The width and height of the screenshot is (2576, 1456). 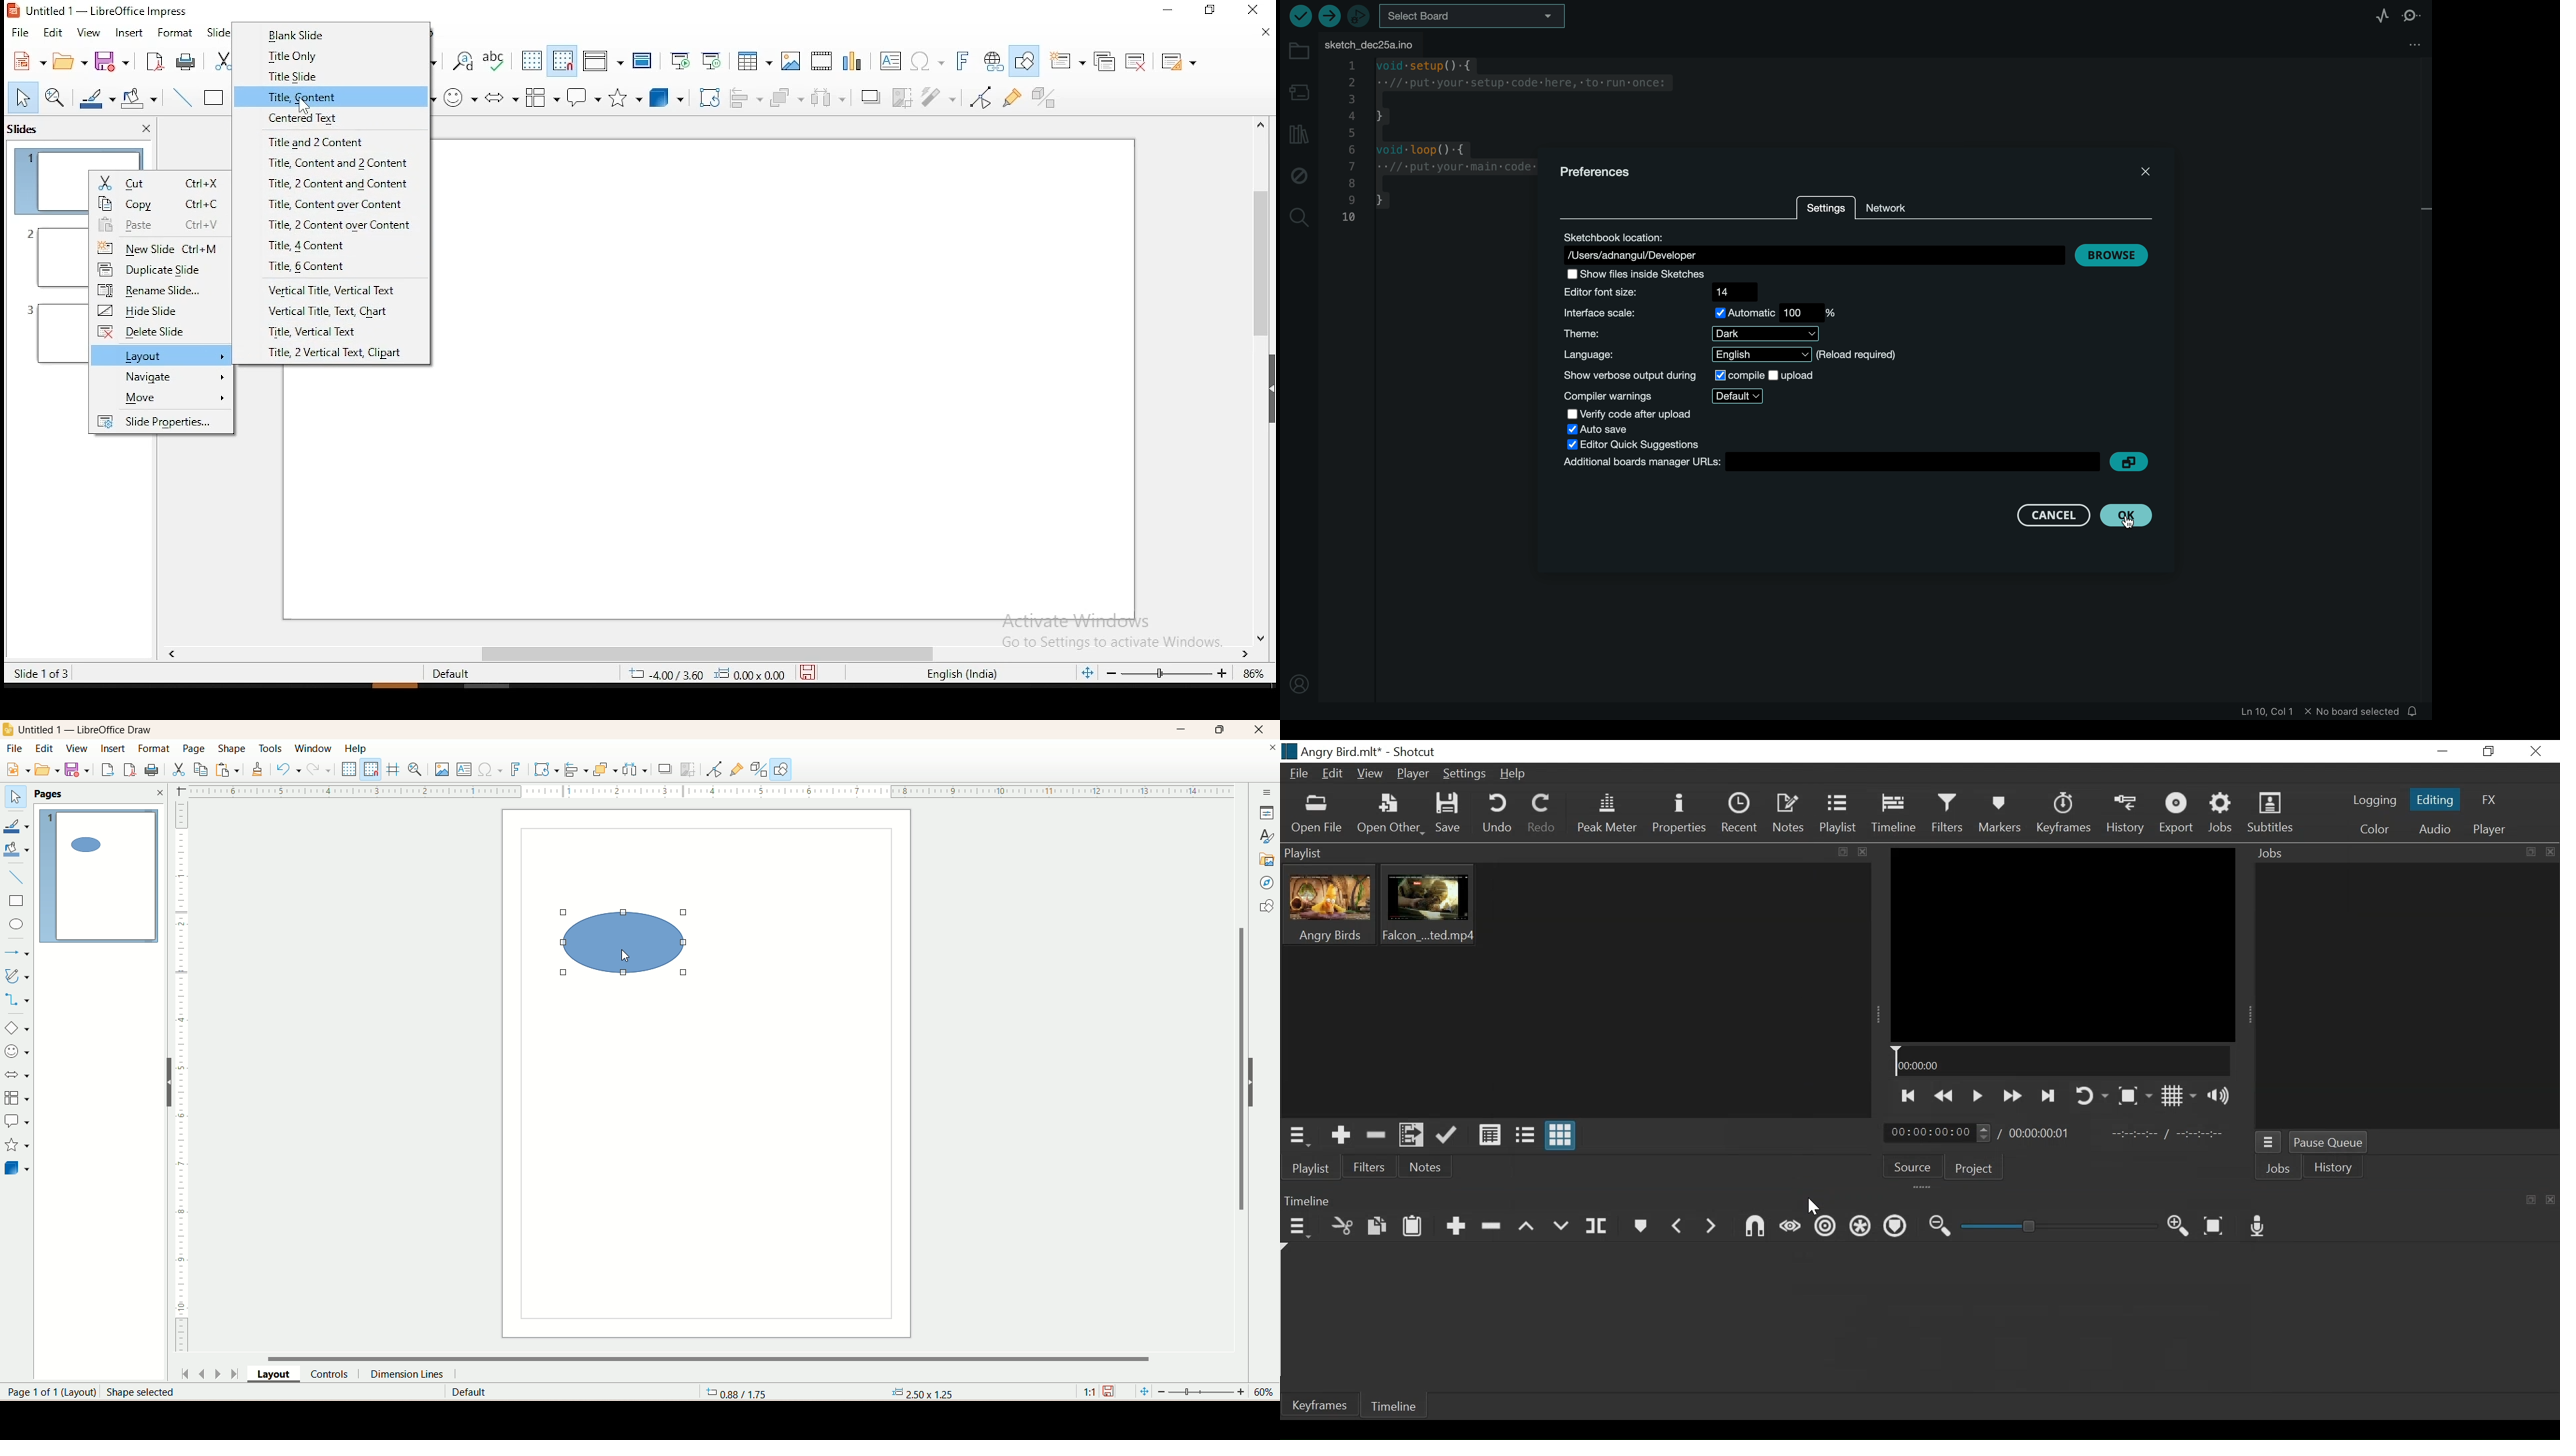 I want to click on zoom and pan, so click(x=418, y=771).